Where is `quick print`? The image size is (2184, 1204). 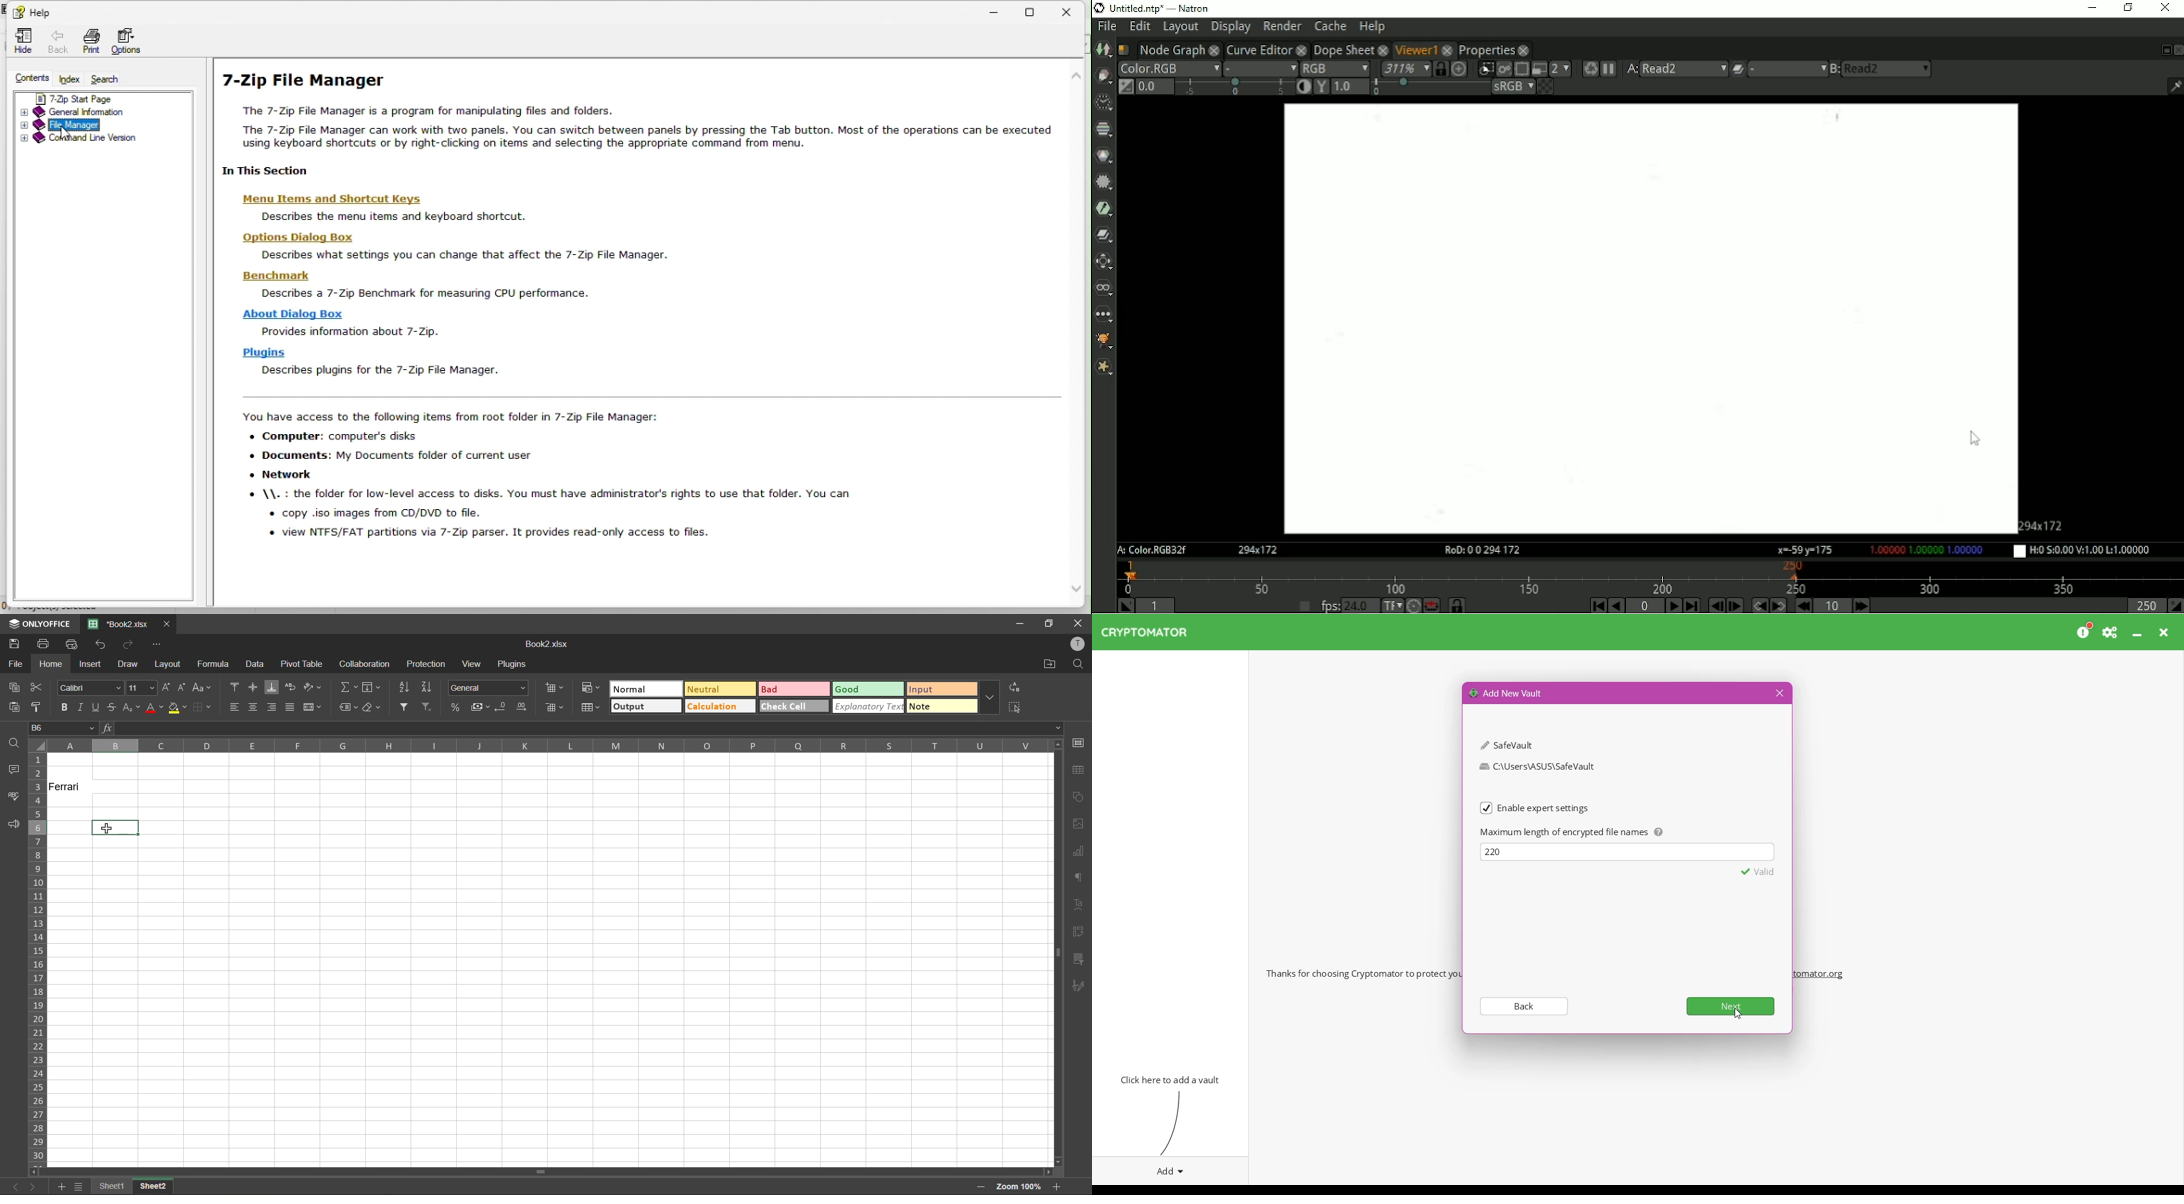
quick print is located at coordinates (72, 645).